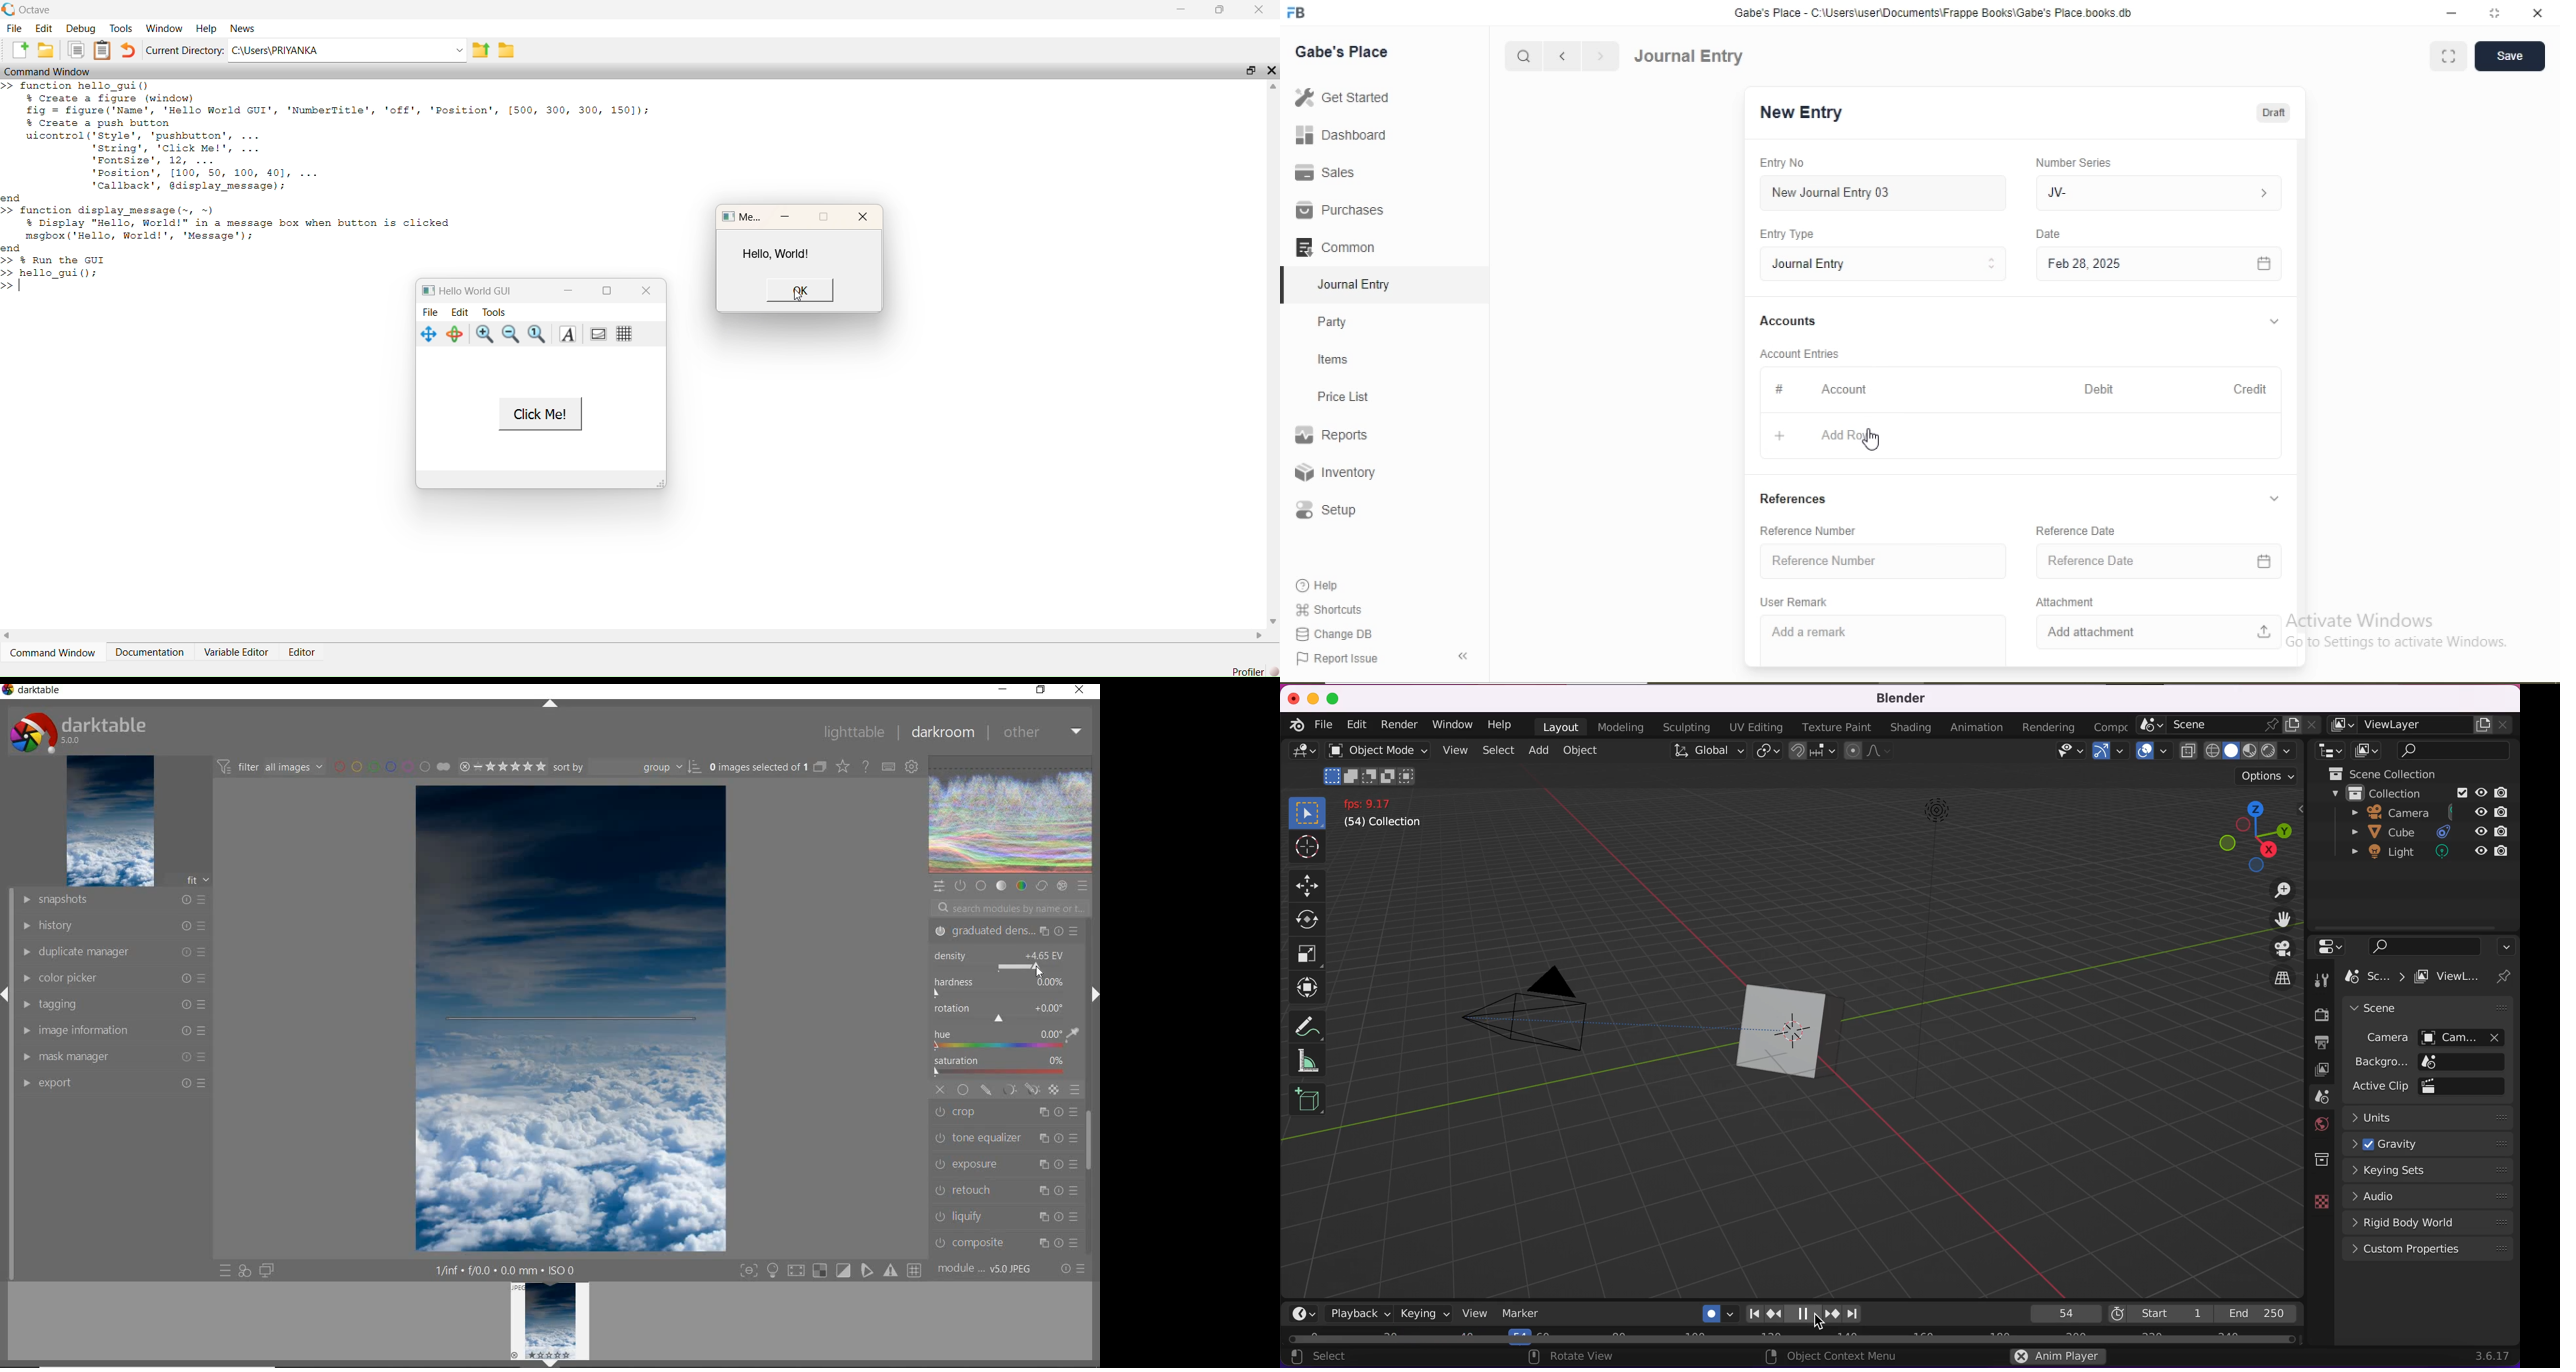  Describe the element at coordinates (501, 765) in the screenshot. I see `SELECTED IMAGE RANGE RATING` at that location.